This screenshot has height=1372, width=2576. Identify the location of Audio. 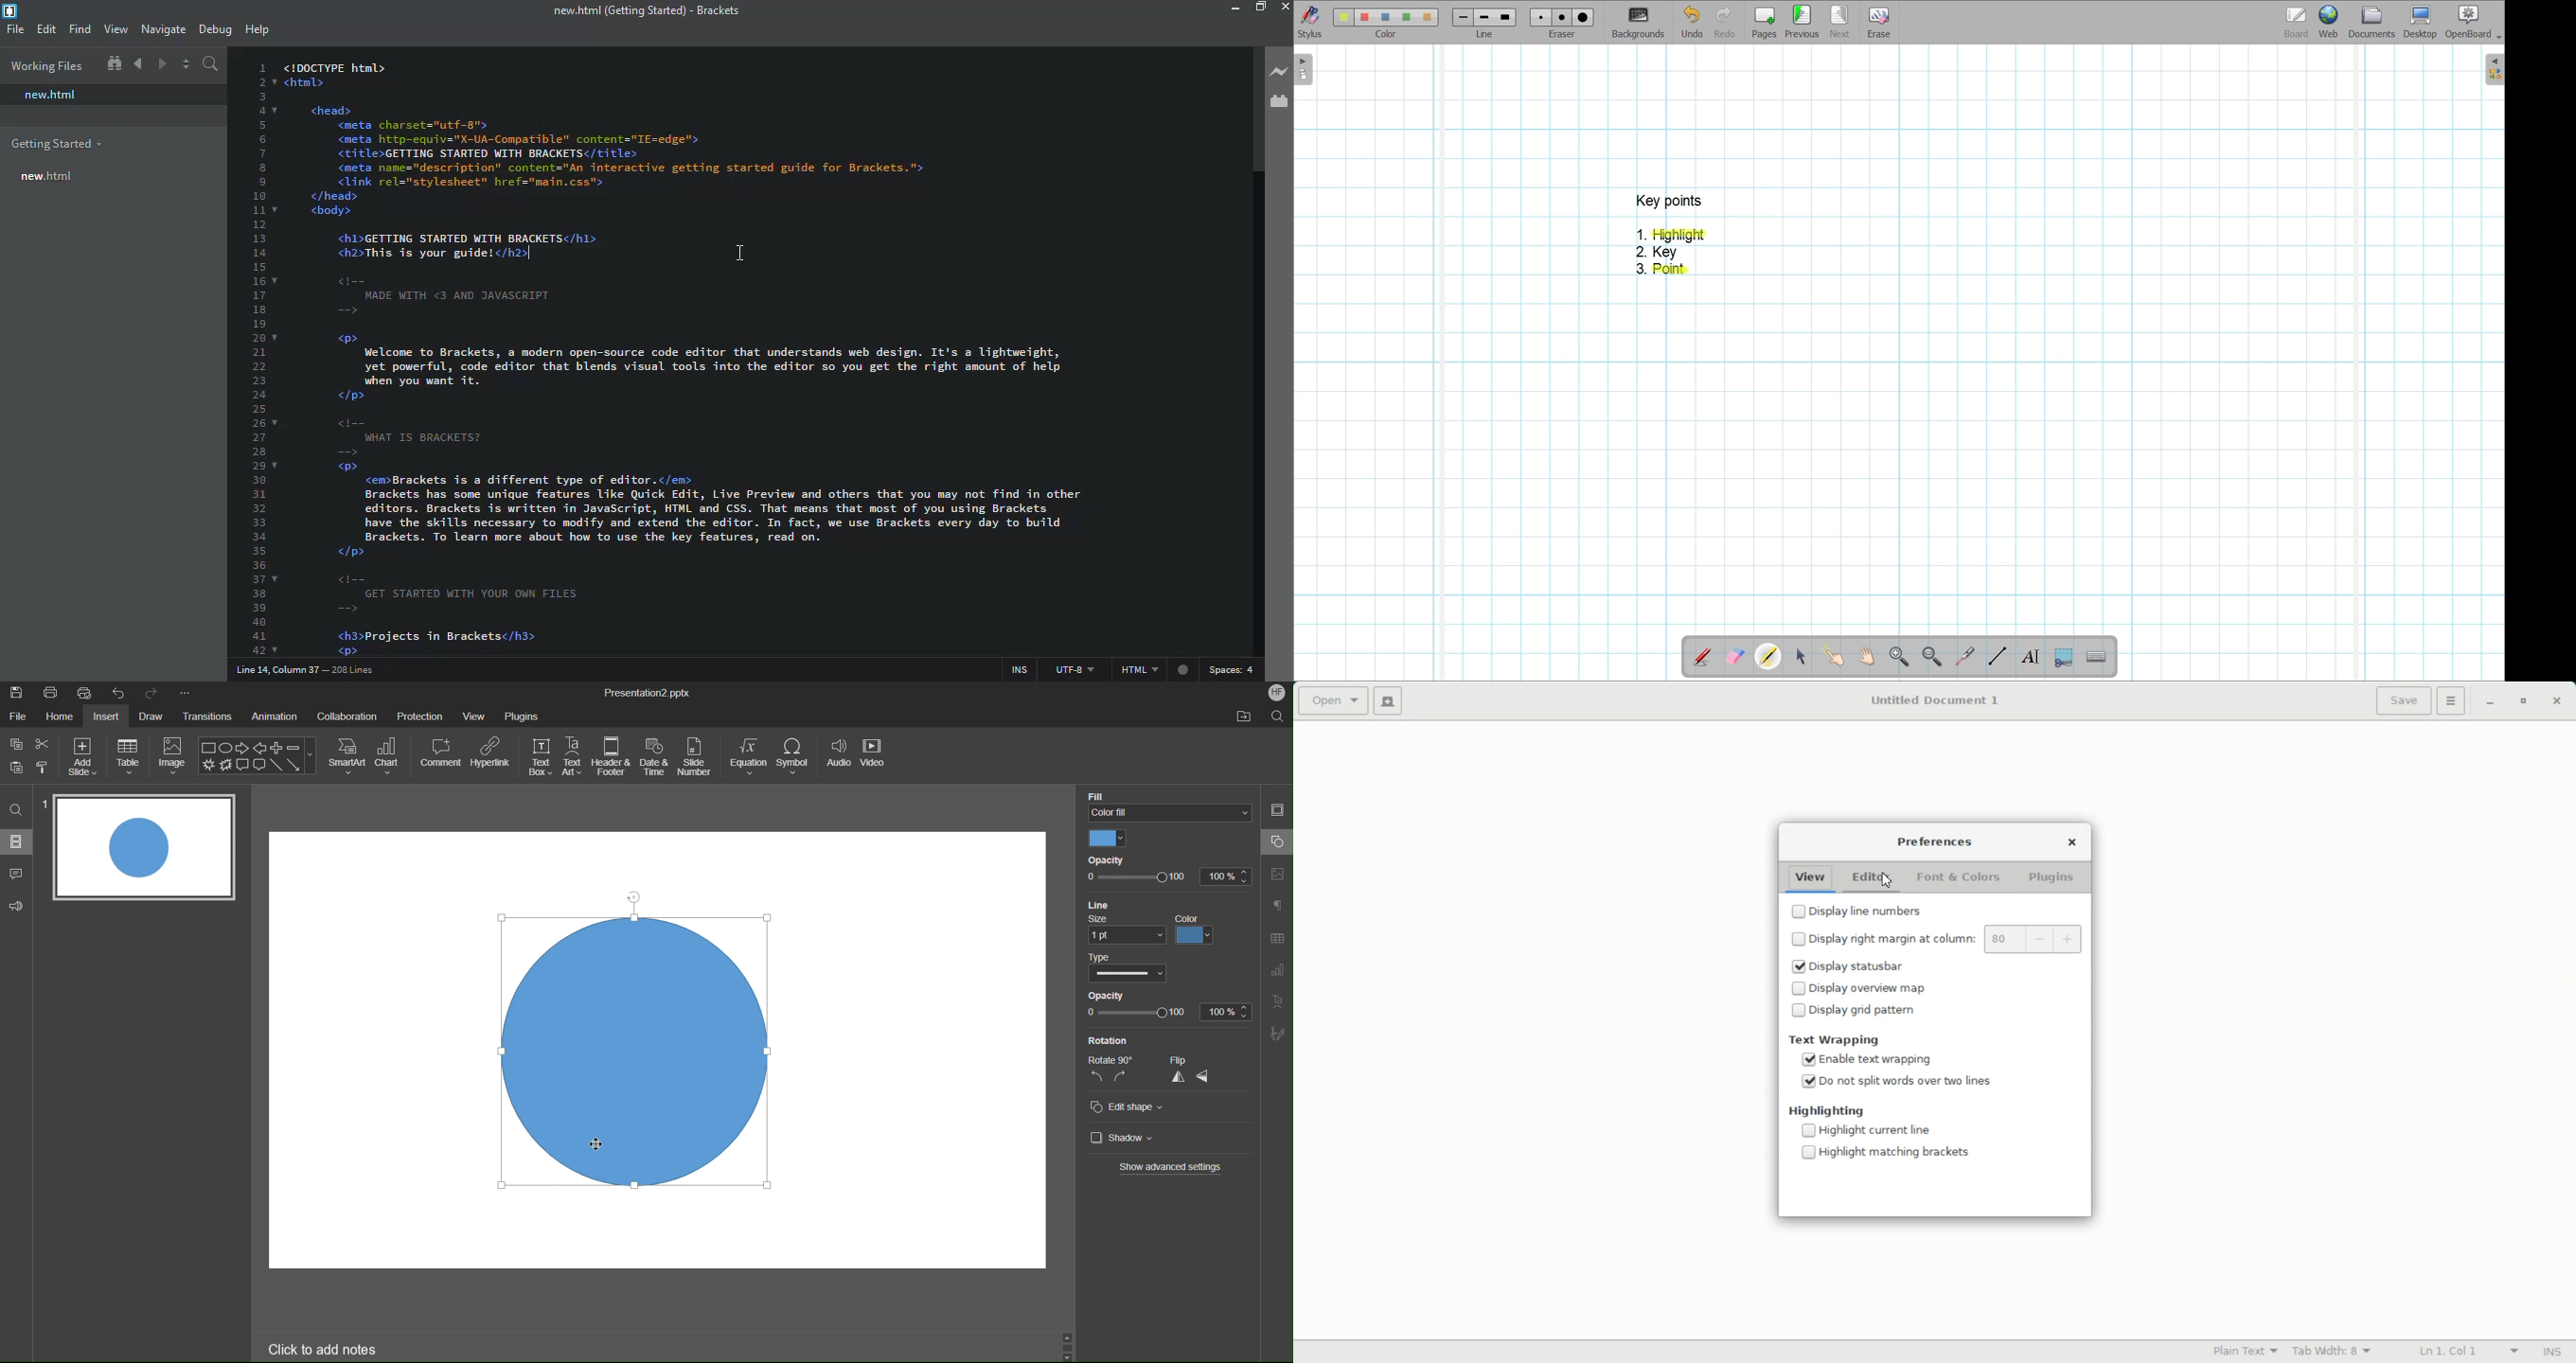
(837, 758).